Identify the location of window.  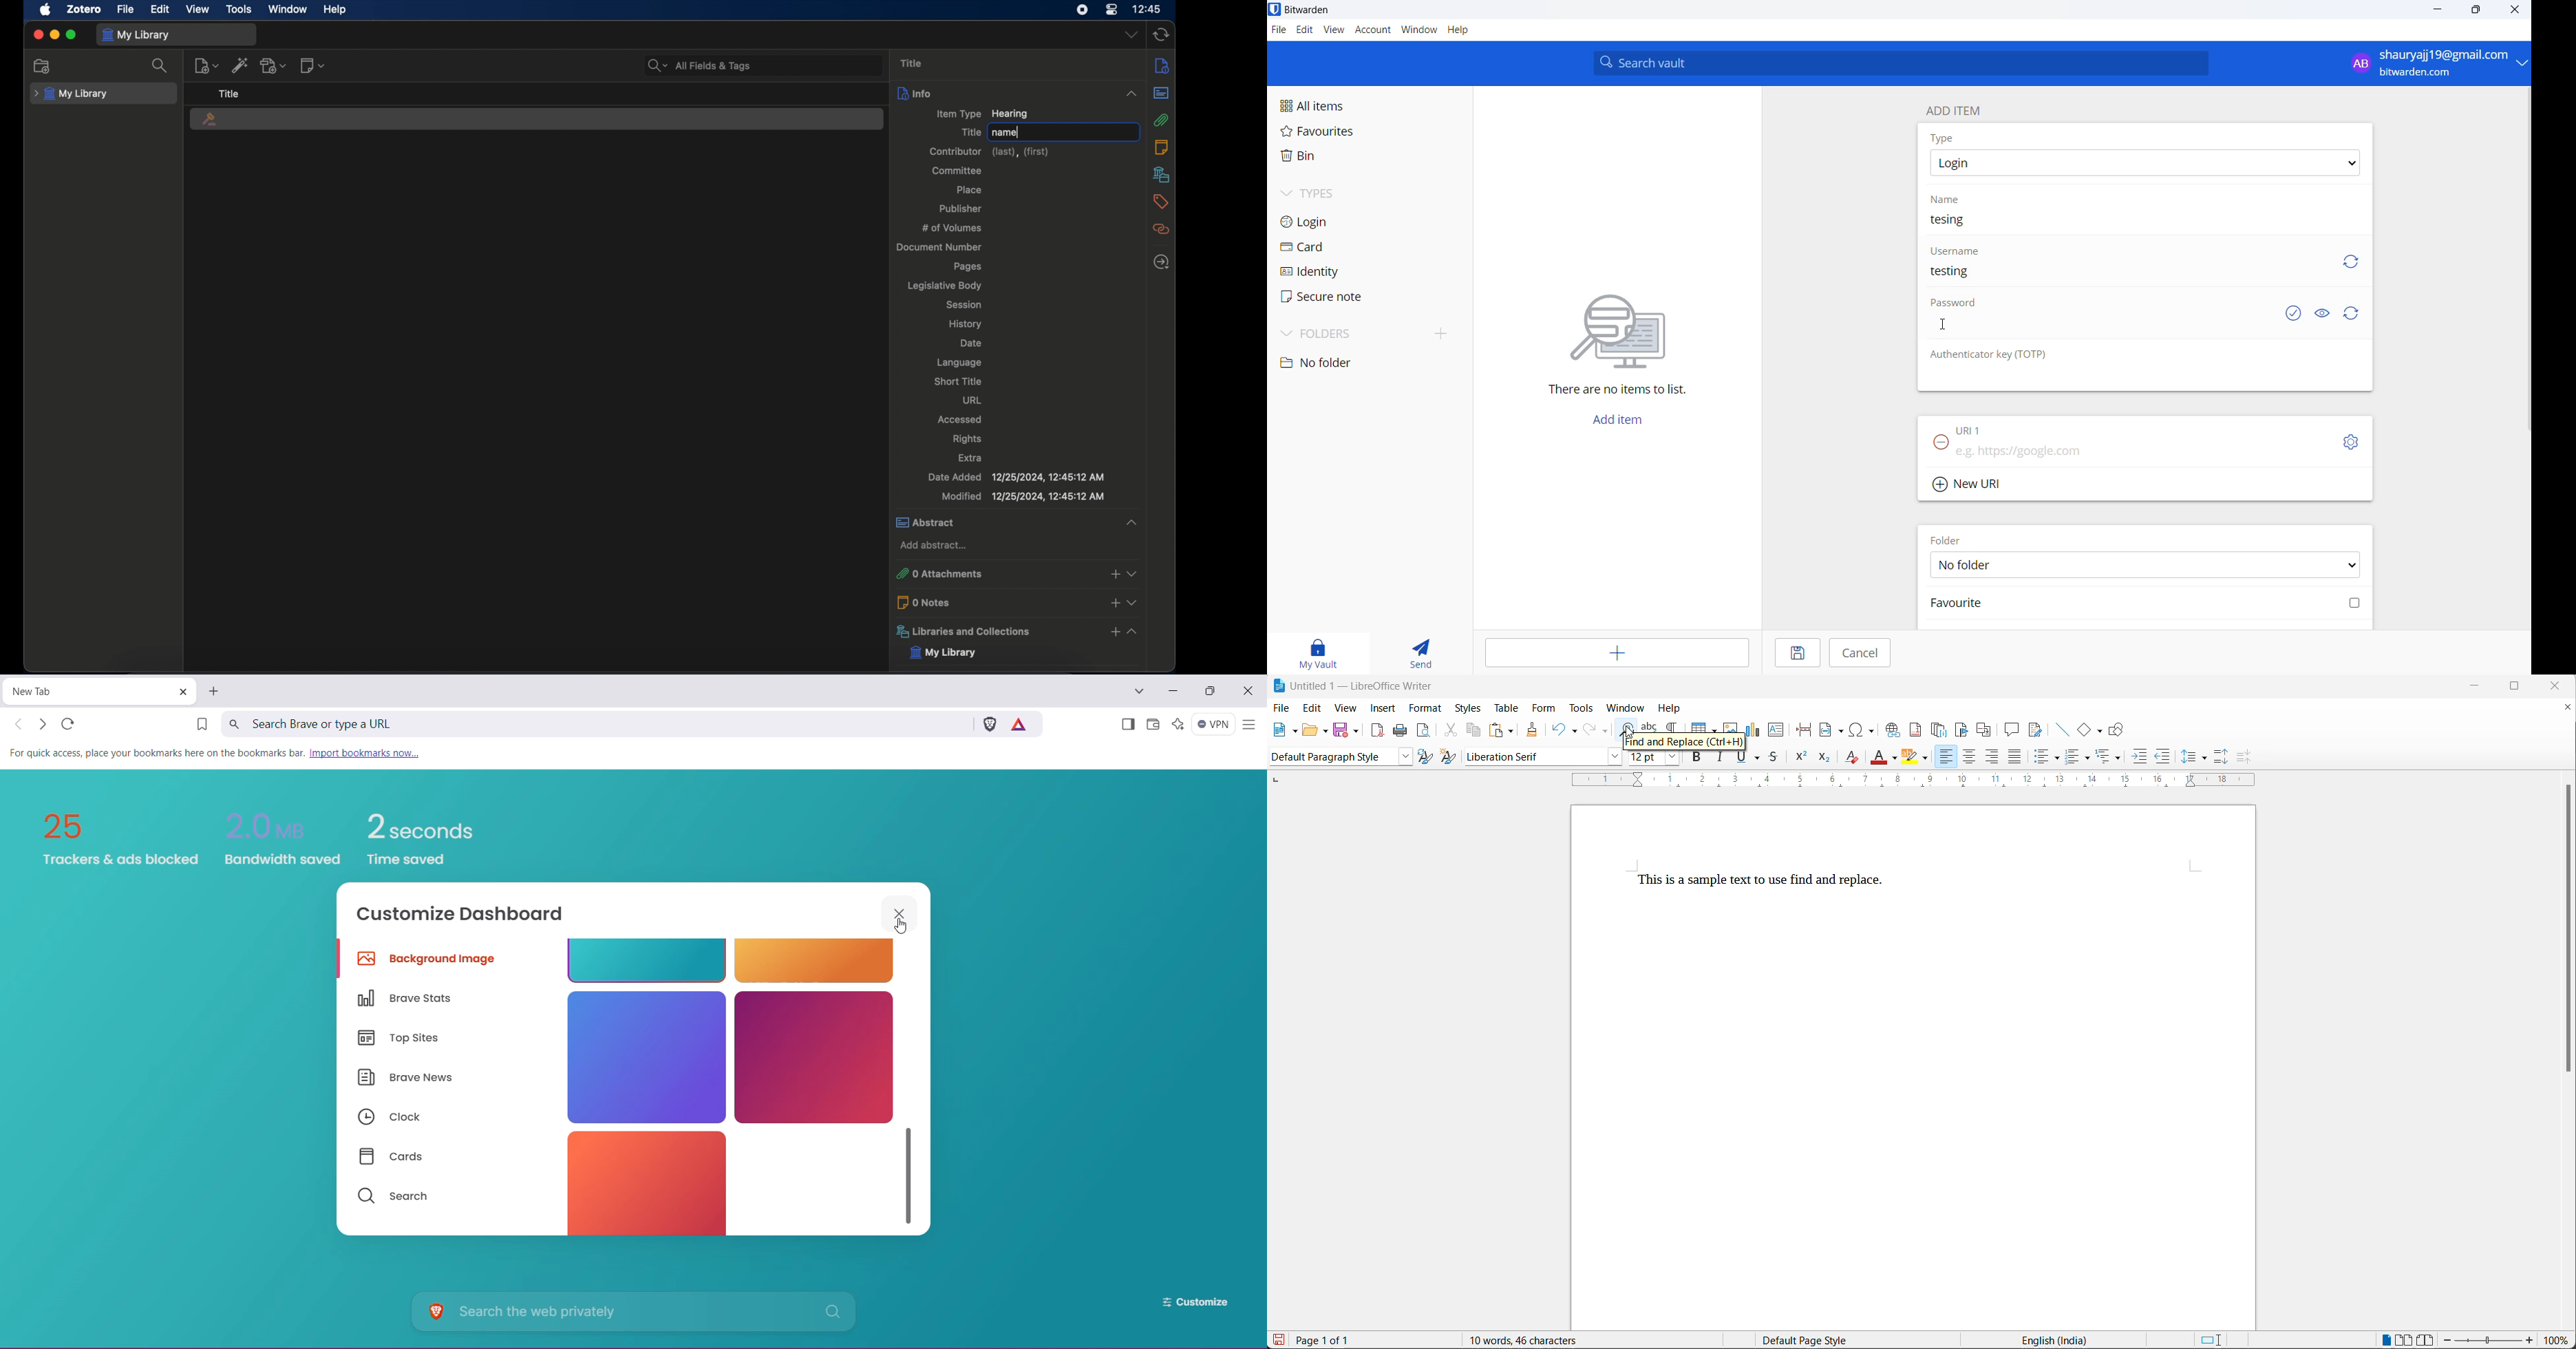
(289, 9).